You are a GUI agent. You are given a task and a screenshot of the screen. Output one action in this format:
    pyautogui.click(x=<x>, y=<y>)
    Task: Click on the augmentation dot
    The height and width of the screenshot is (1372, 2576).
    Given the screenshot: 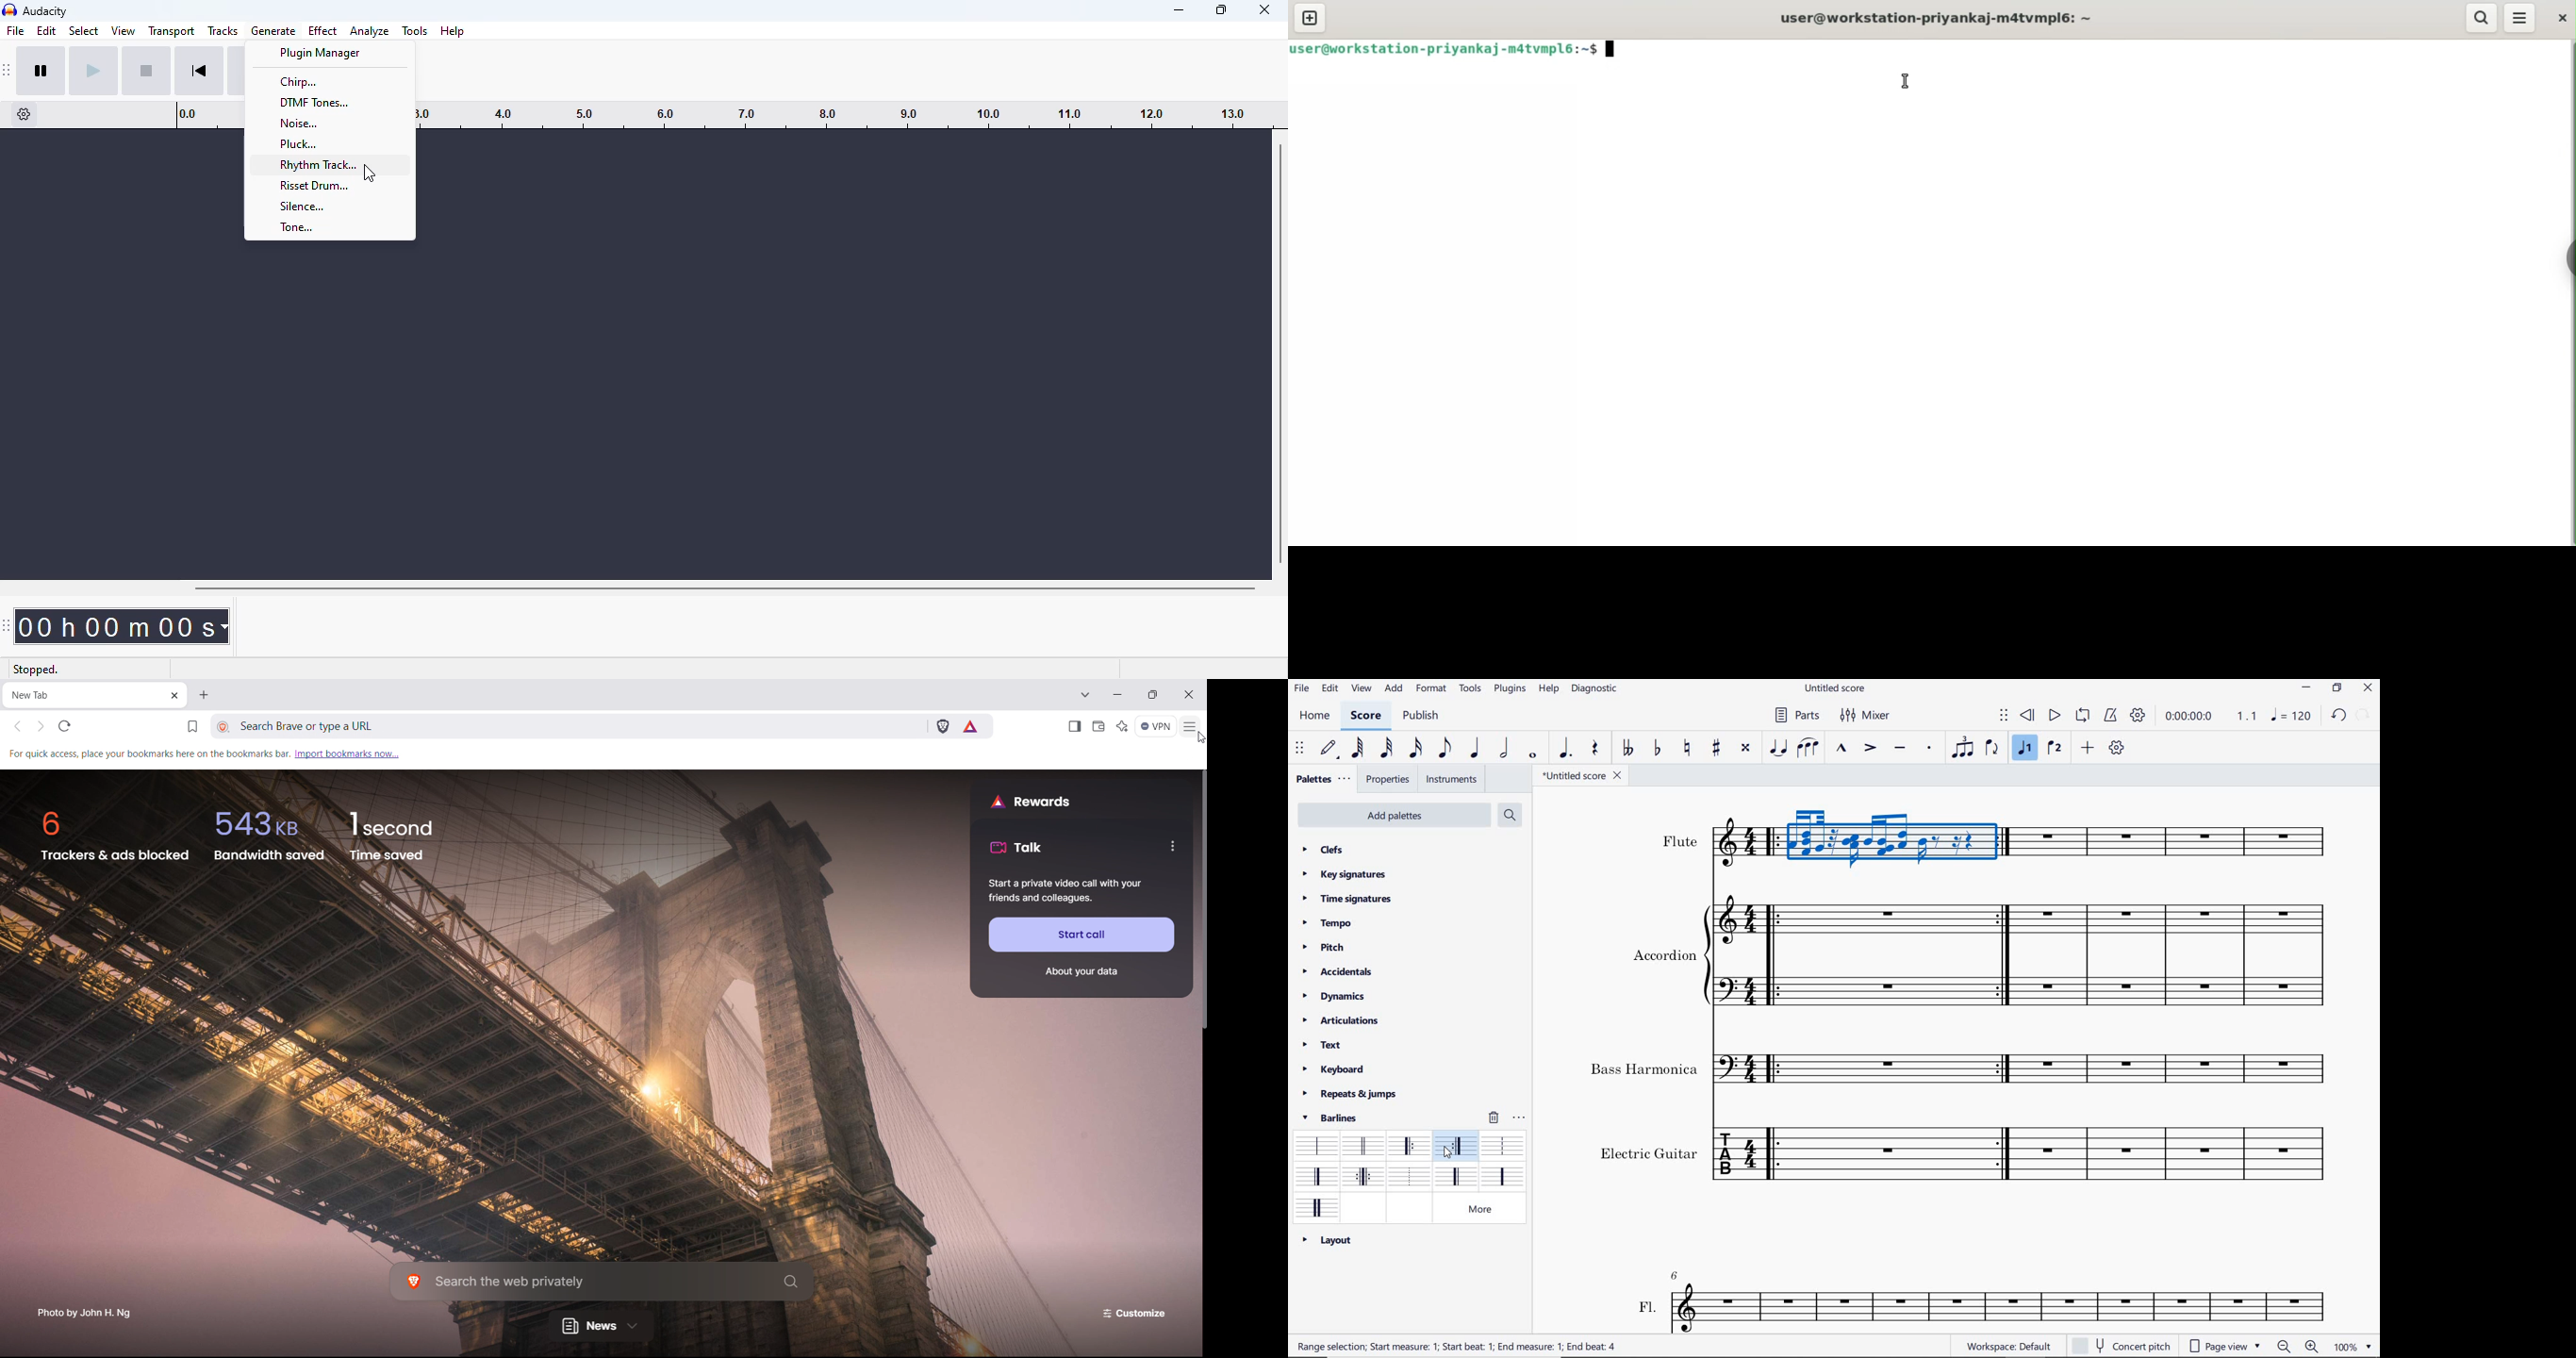 What is the action you would take?
    pyautogui.click(x=1563, y=749)
    